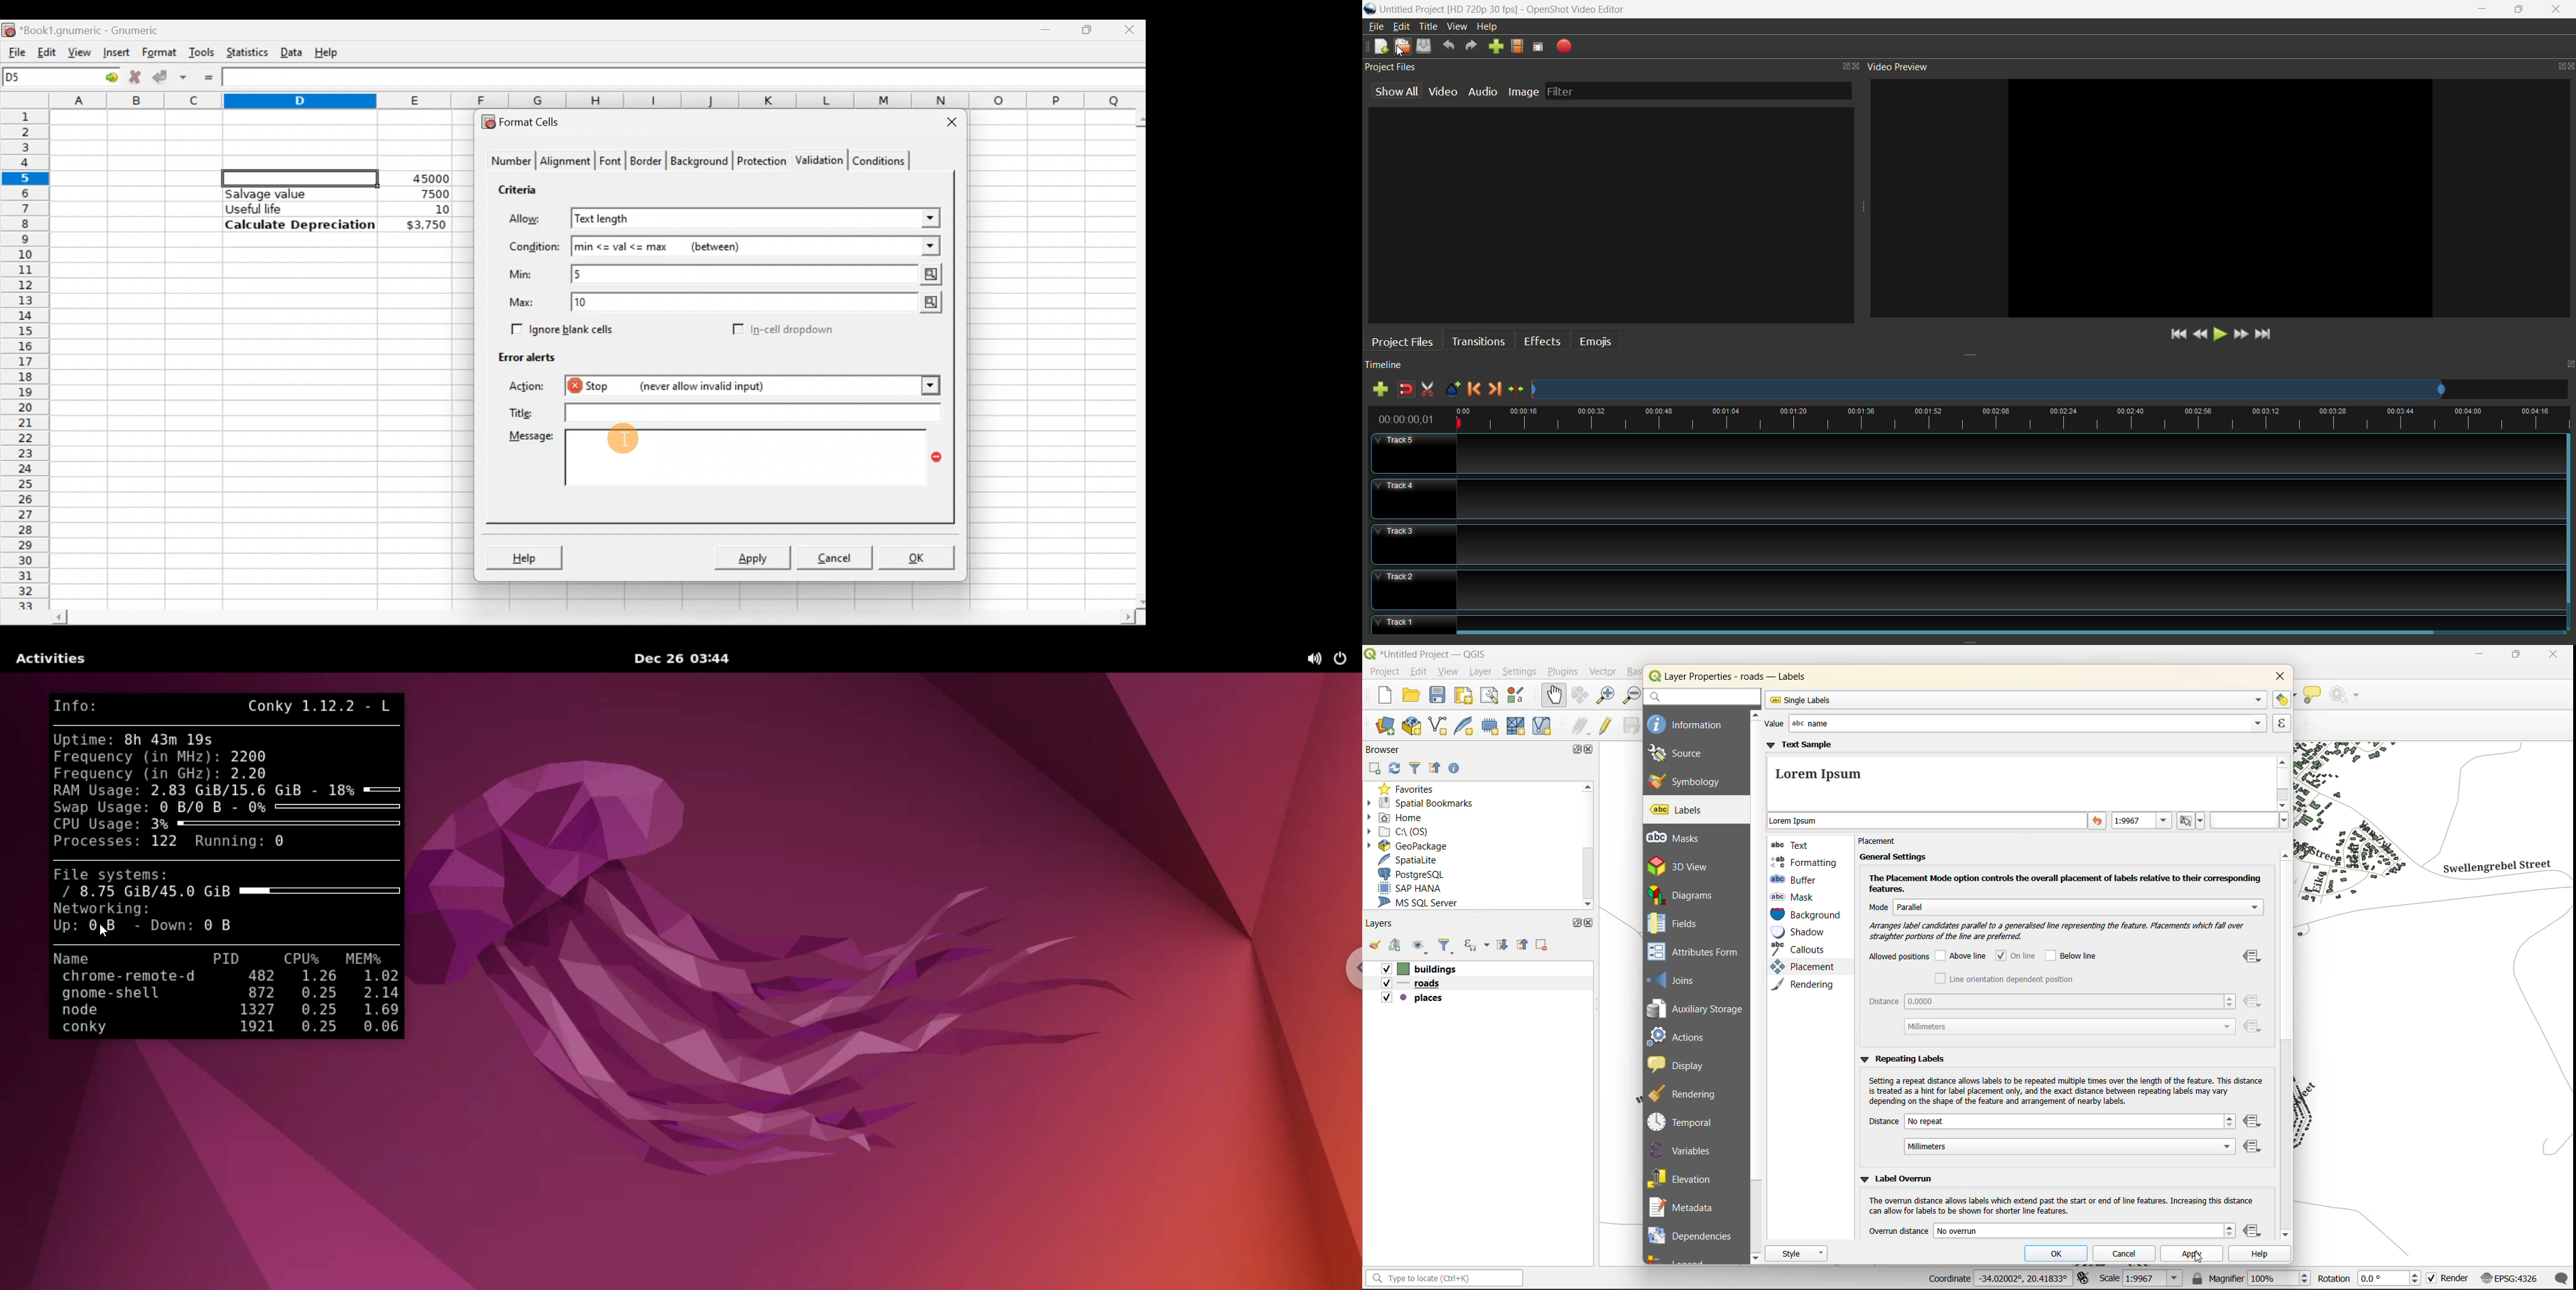 Image resolution: width=2576 pixels, height=1316 pixels. I want to click on expand all, so click(1499, 947).